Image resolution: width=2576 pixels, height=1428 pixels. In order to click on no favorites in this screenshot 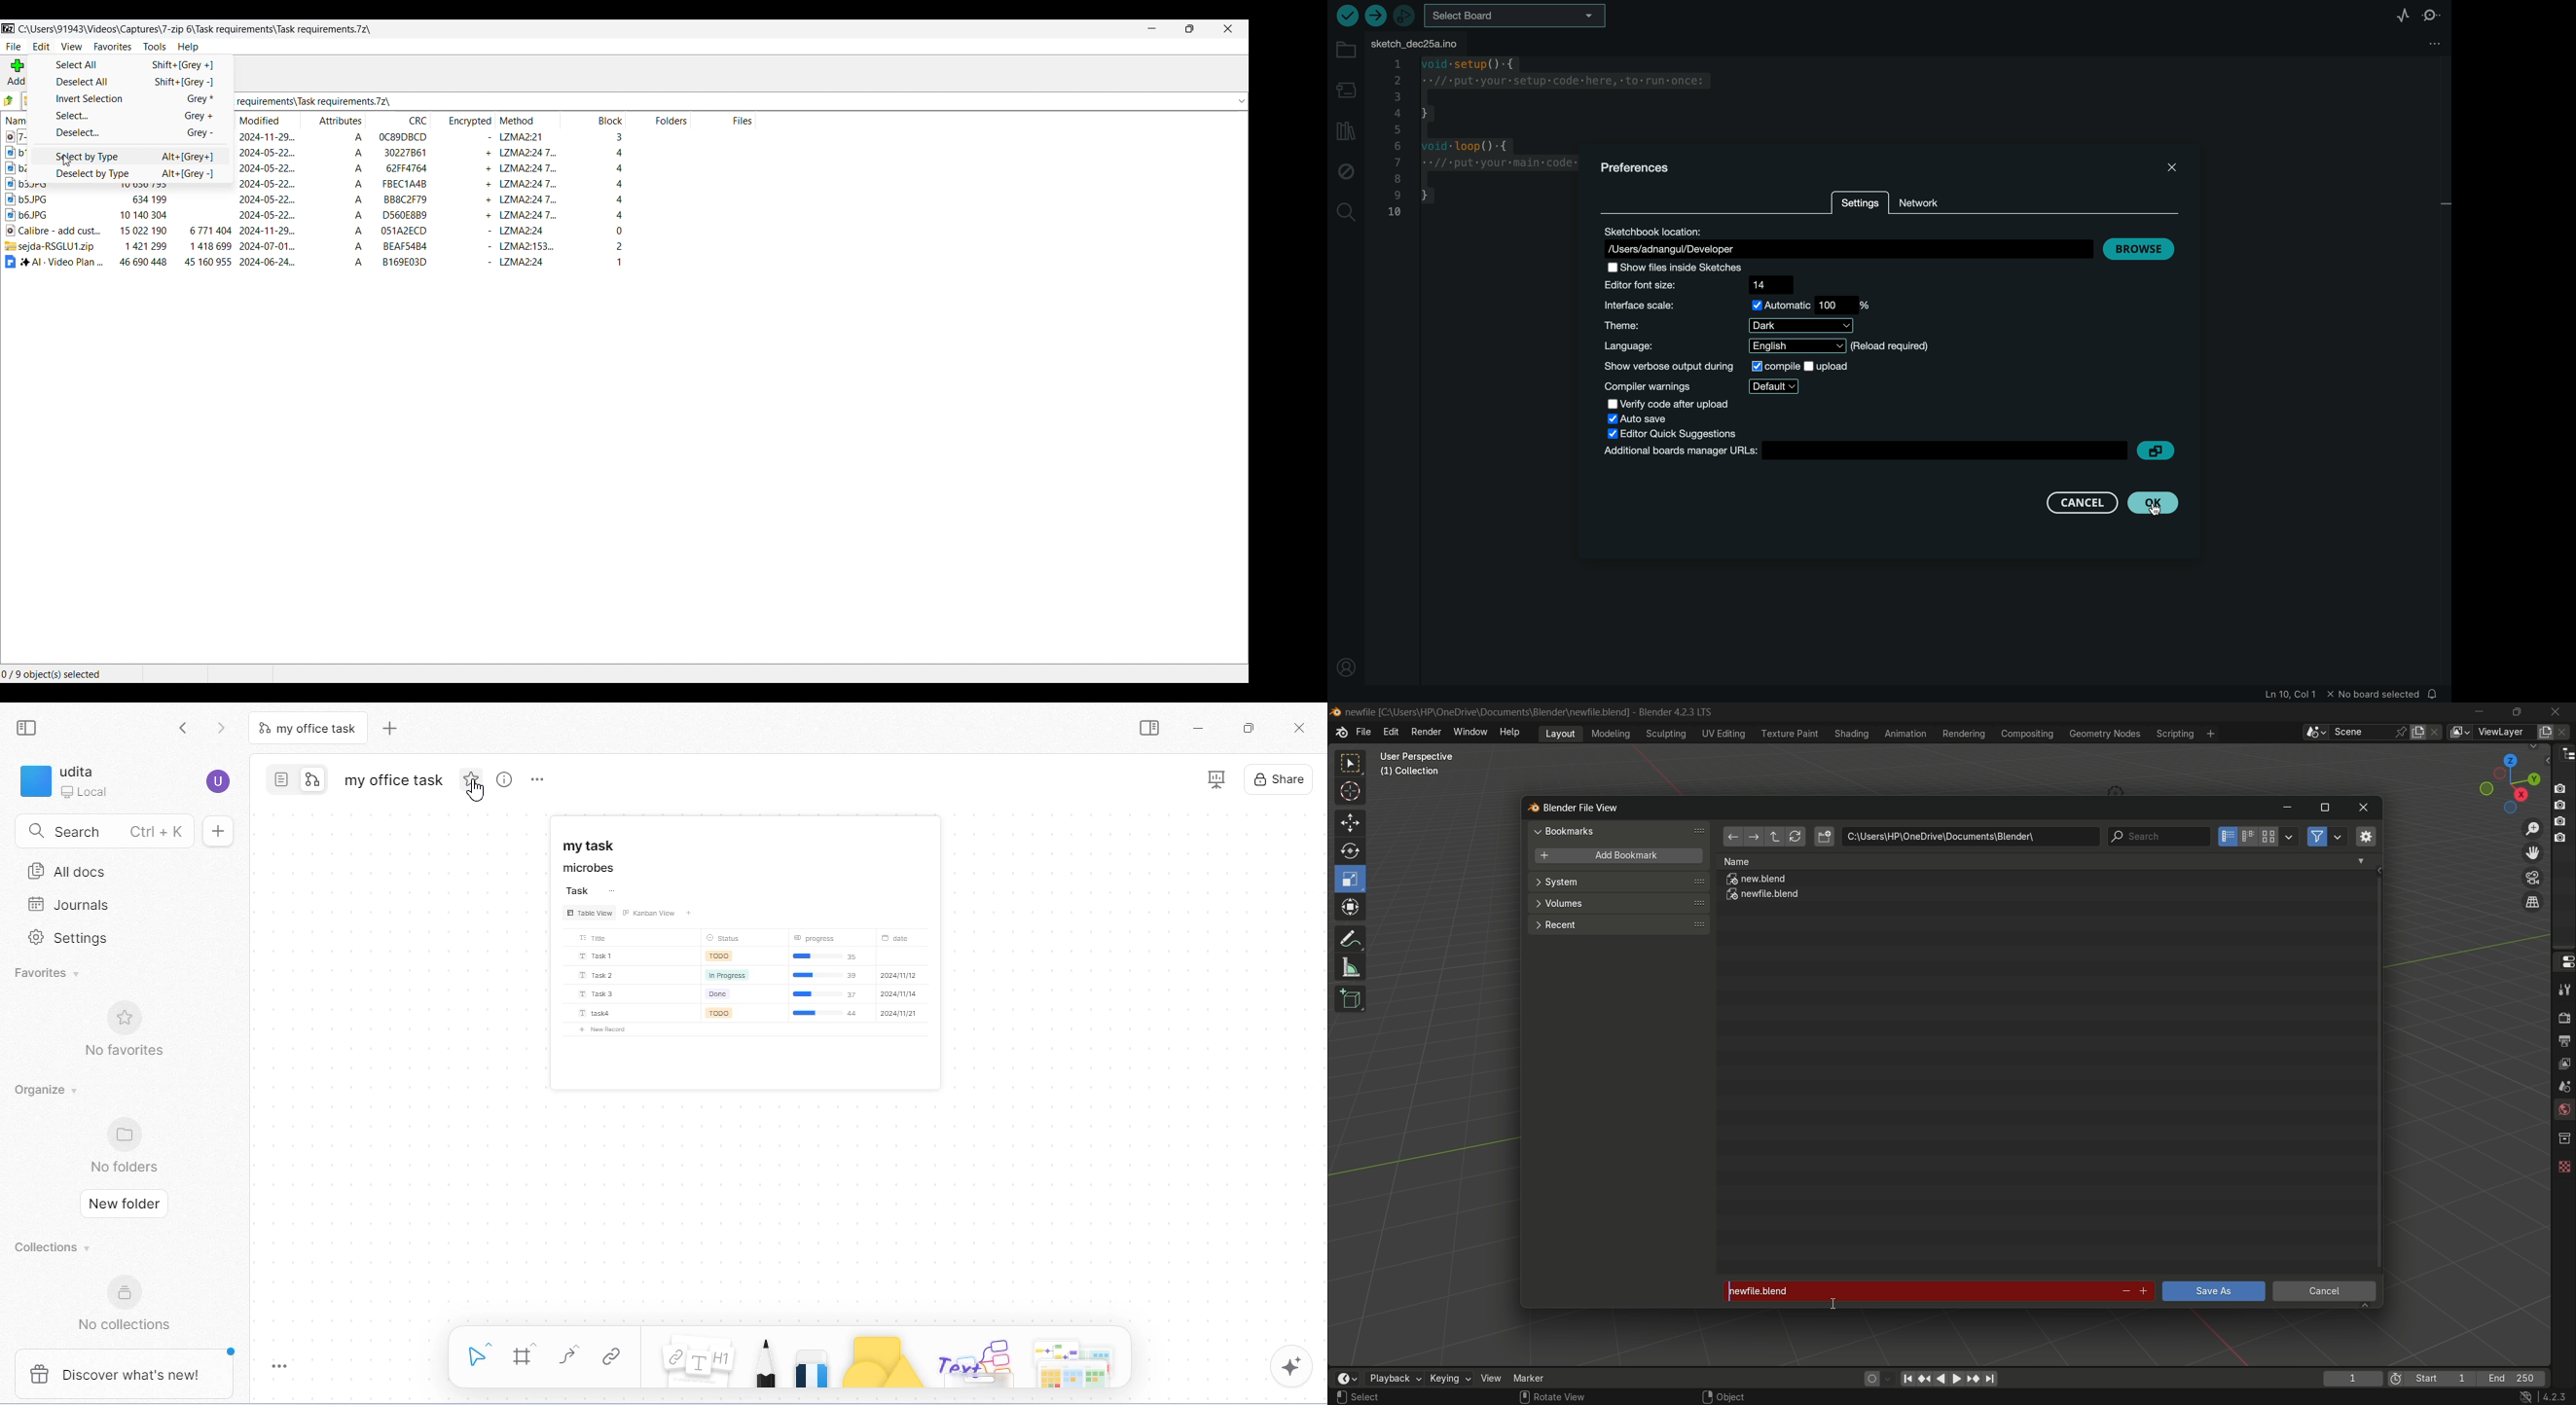, I will do `click(125, 1026)`.